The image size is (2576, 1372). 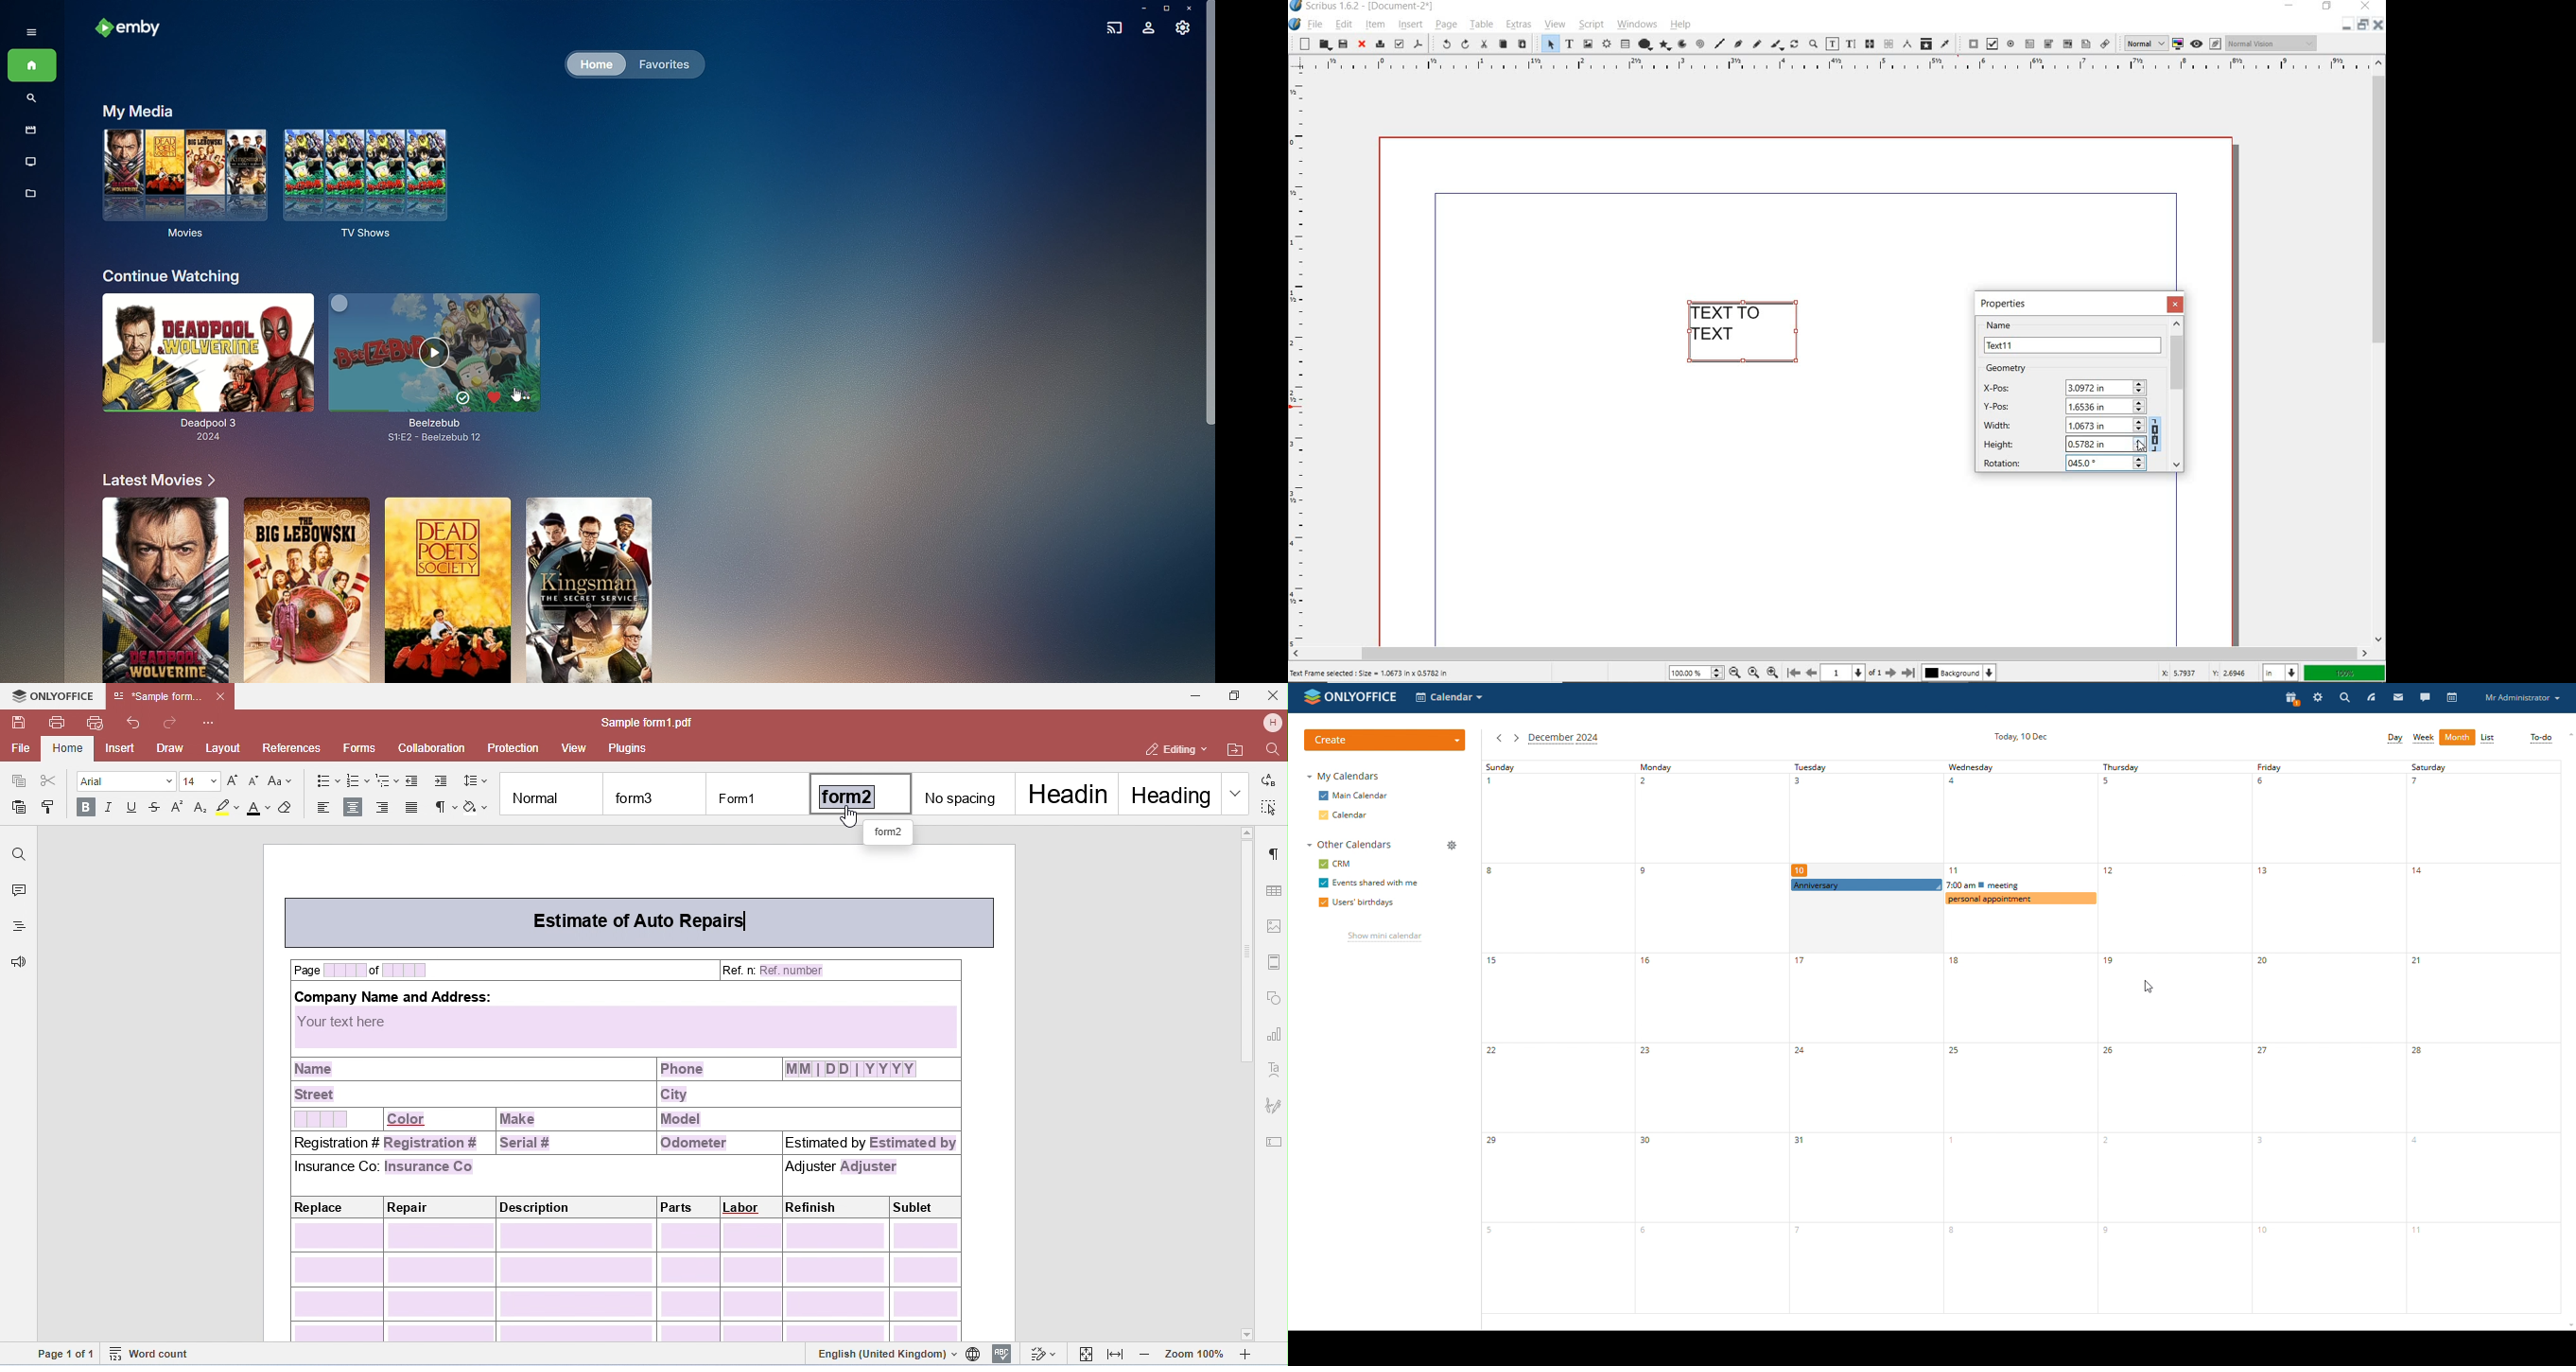 I want to click on table, so click(x=1480, y=24).